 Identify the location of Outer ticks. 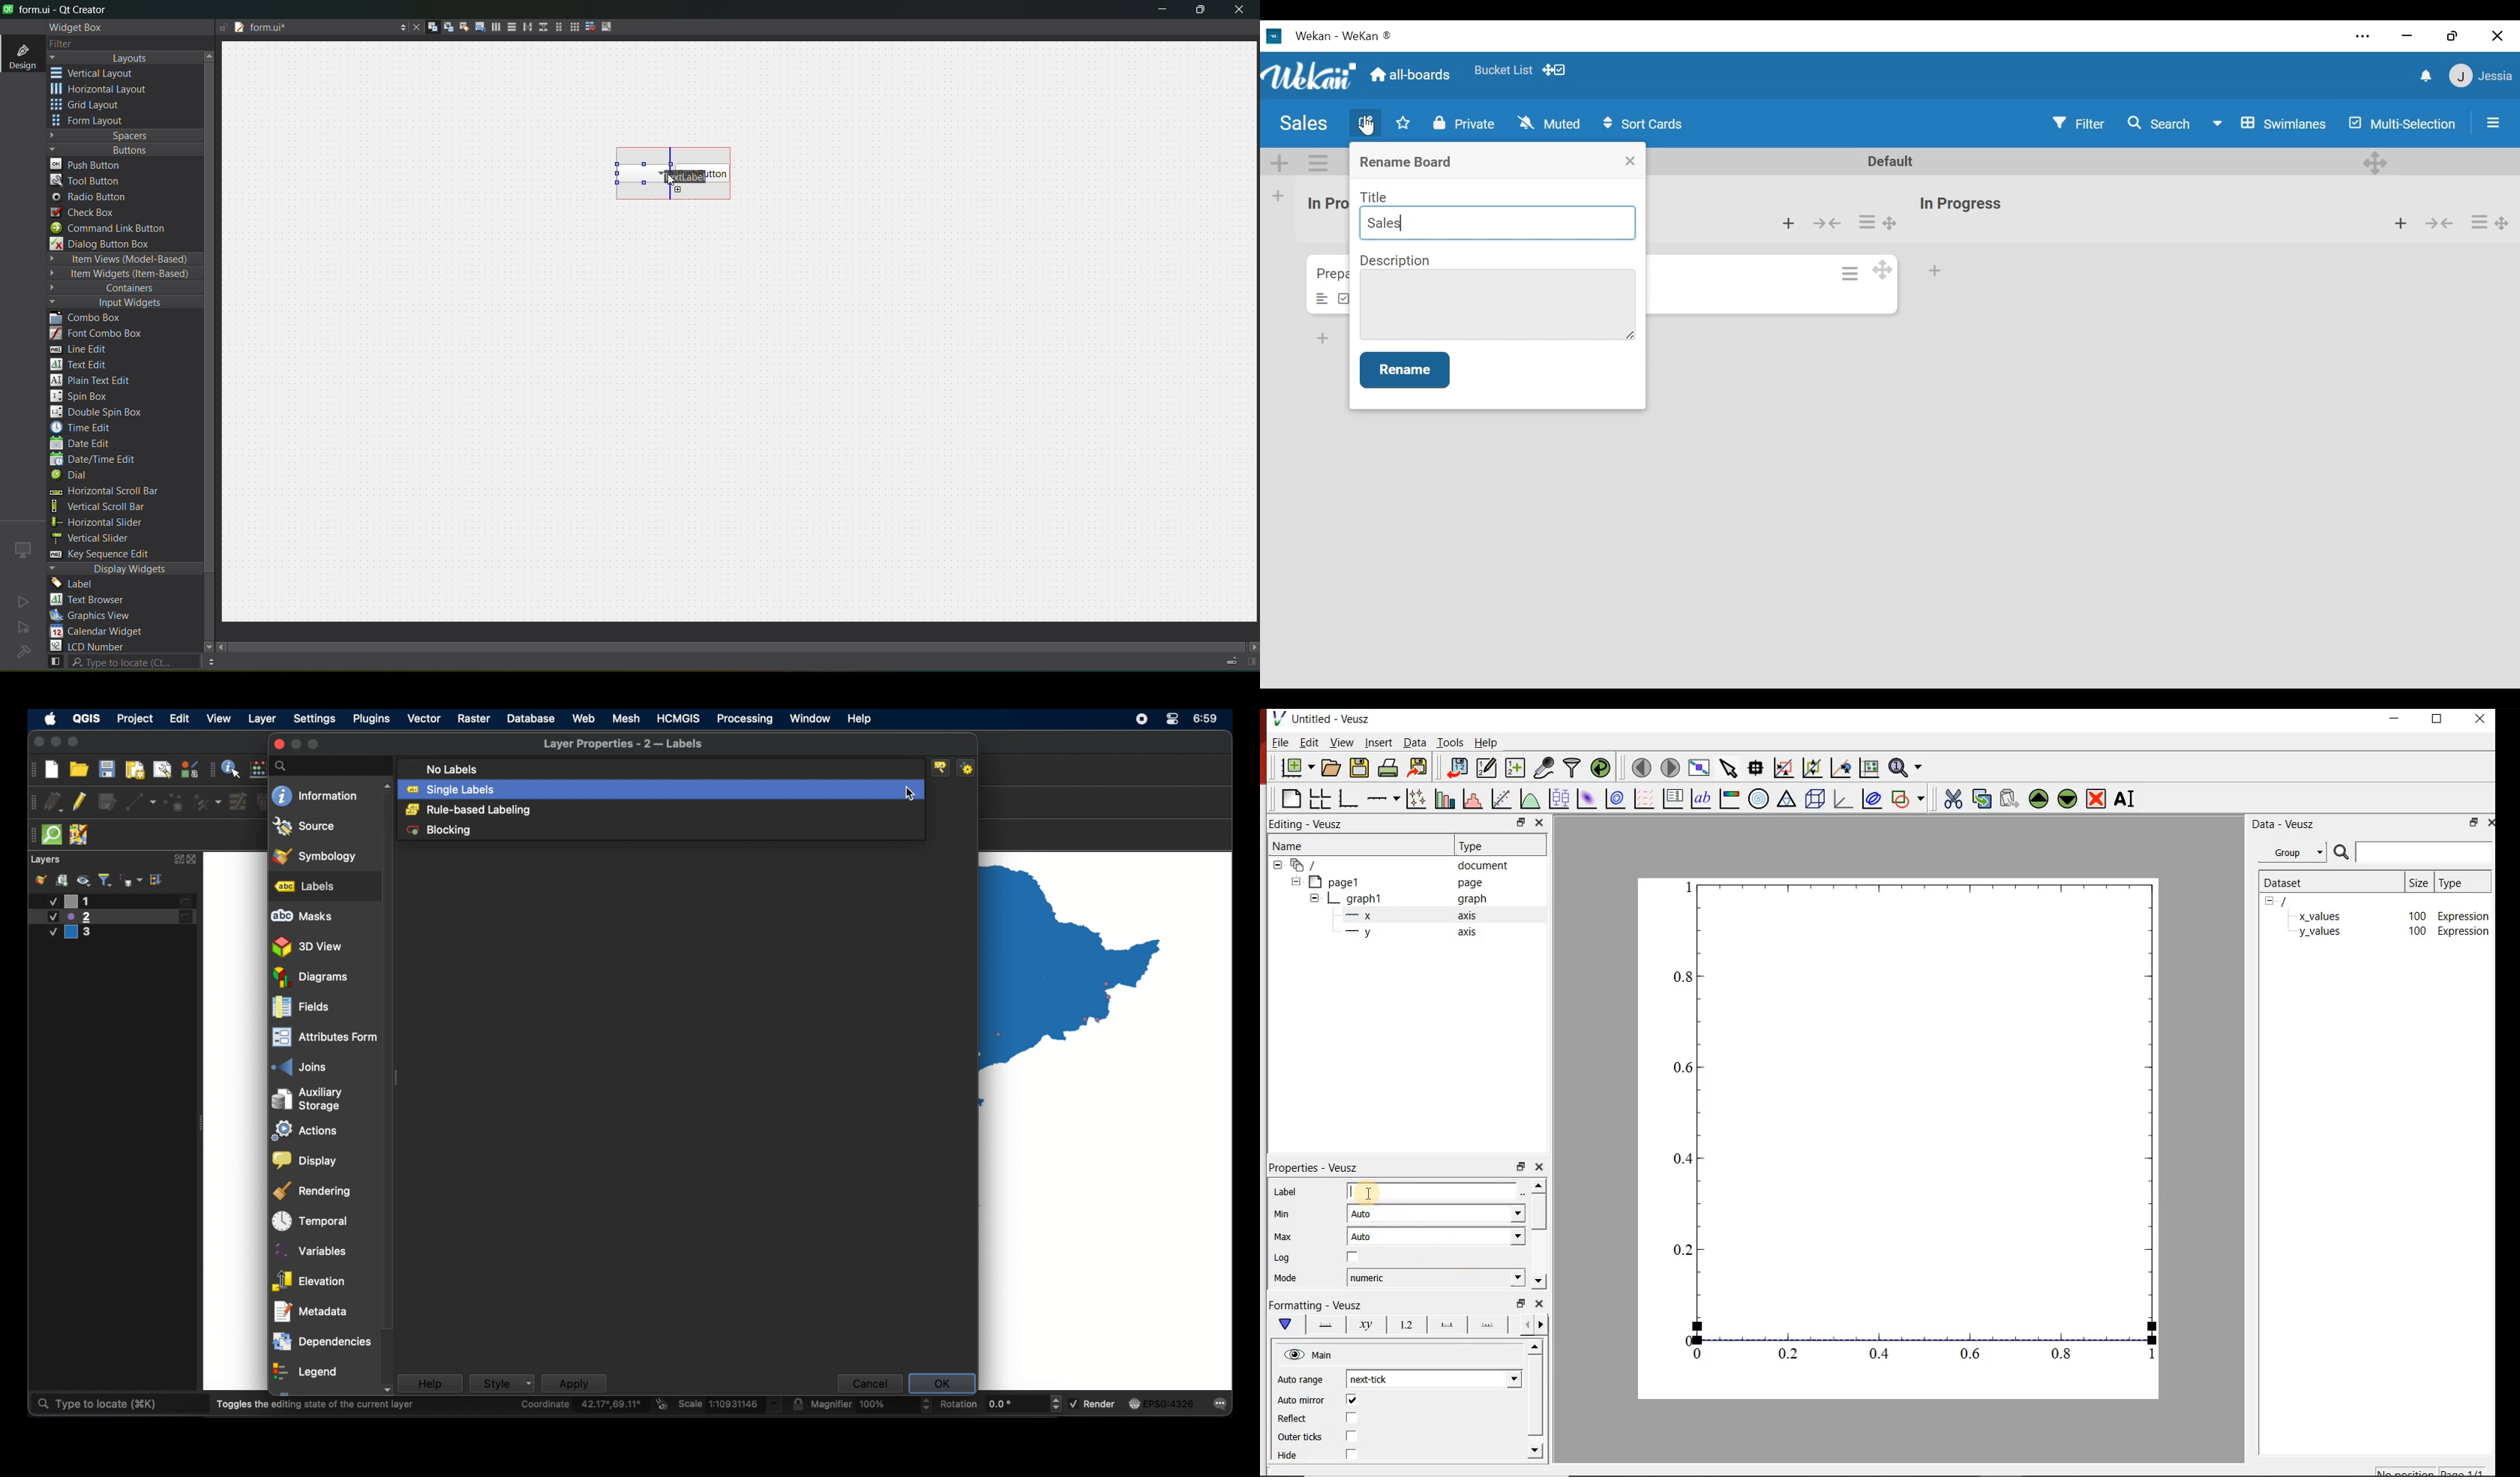
(1300, 1437).